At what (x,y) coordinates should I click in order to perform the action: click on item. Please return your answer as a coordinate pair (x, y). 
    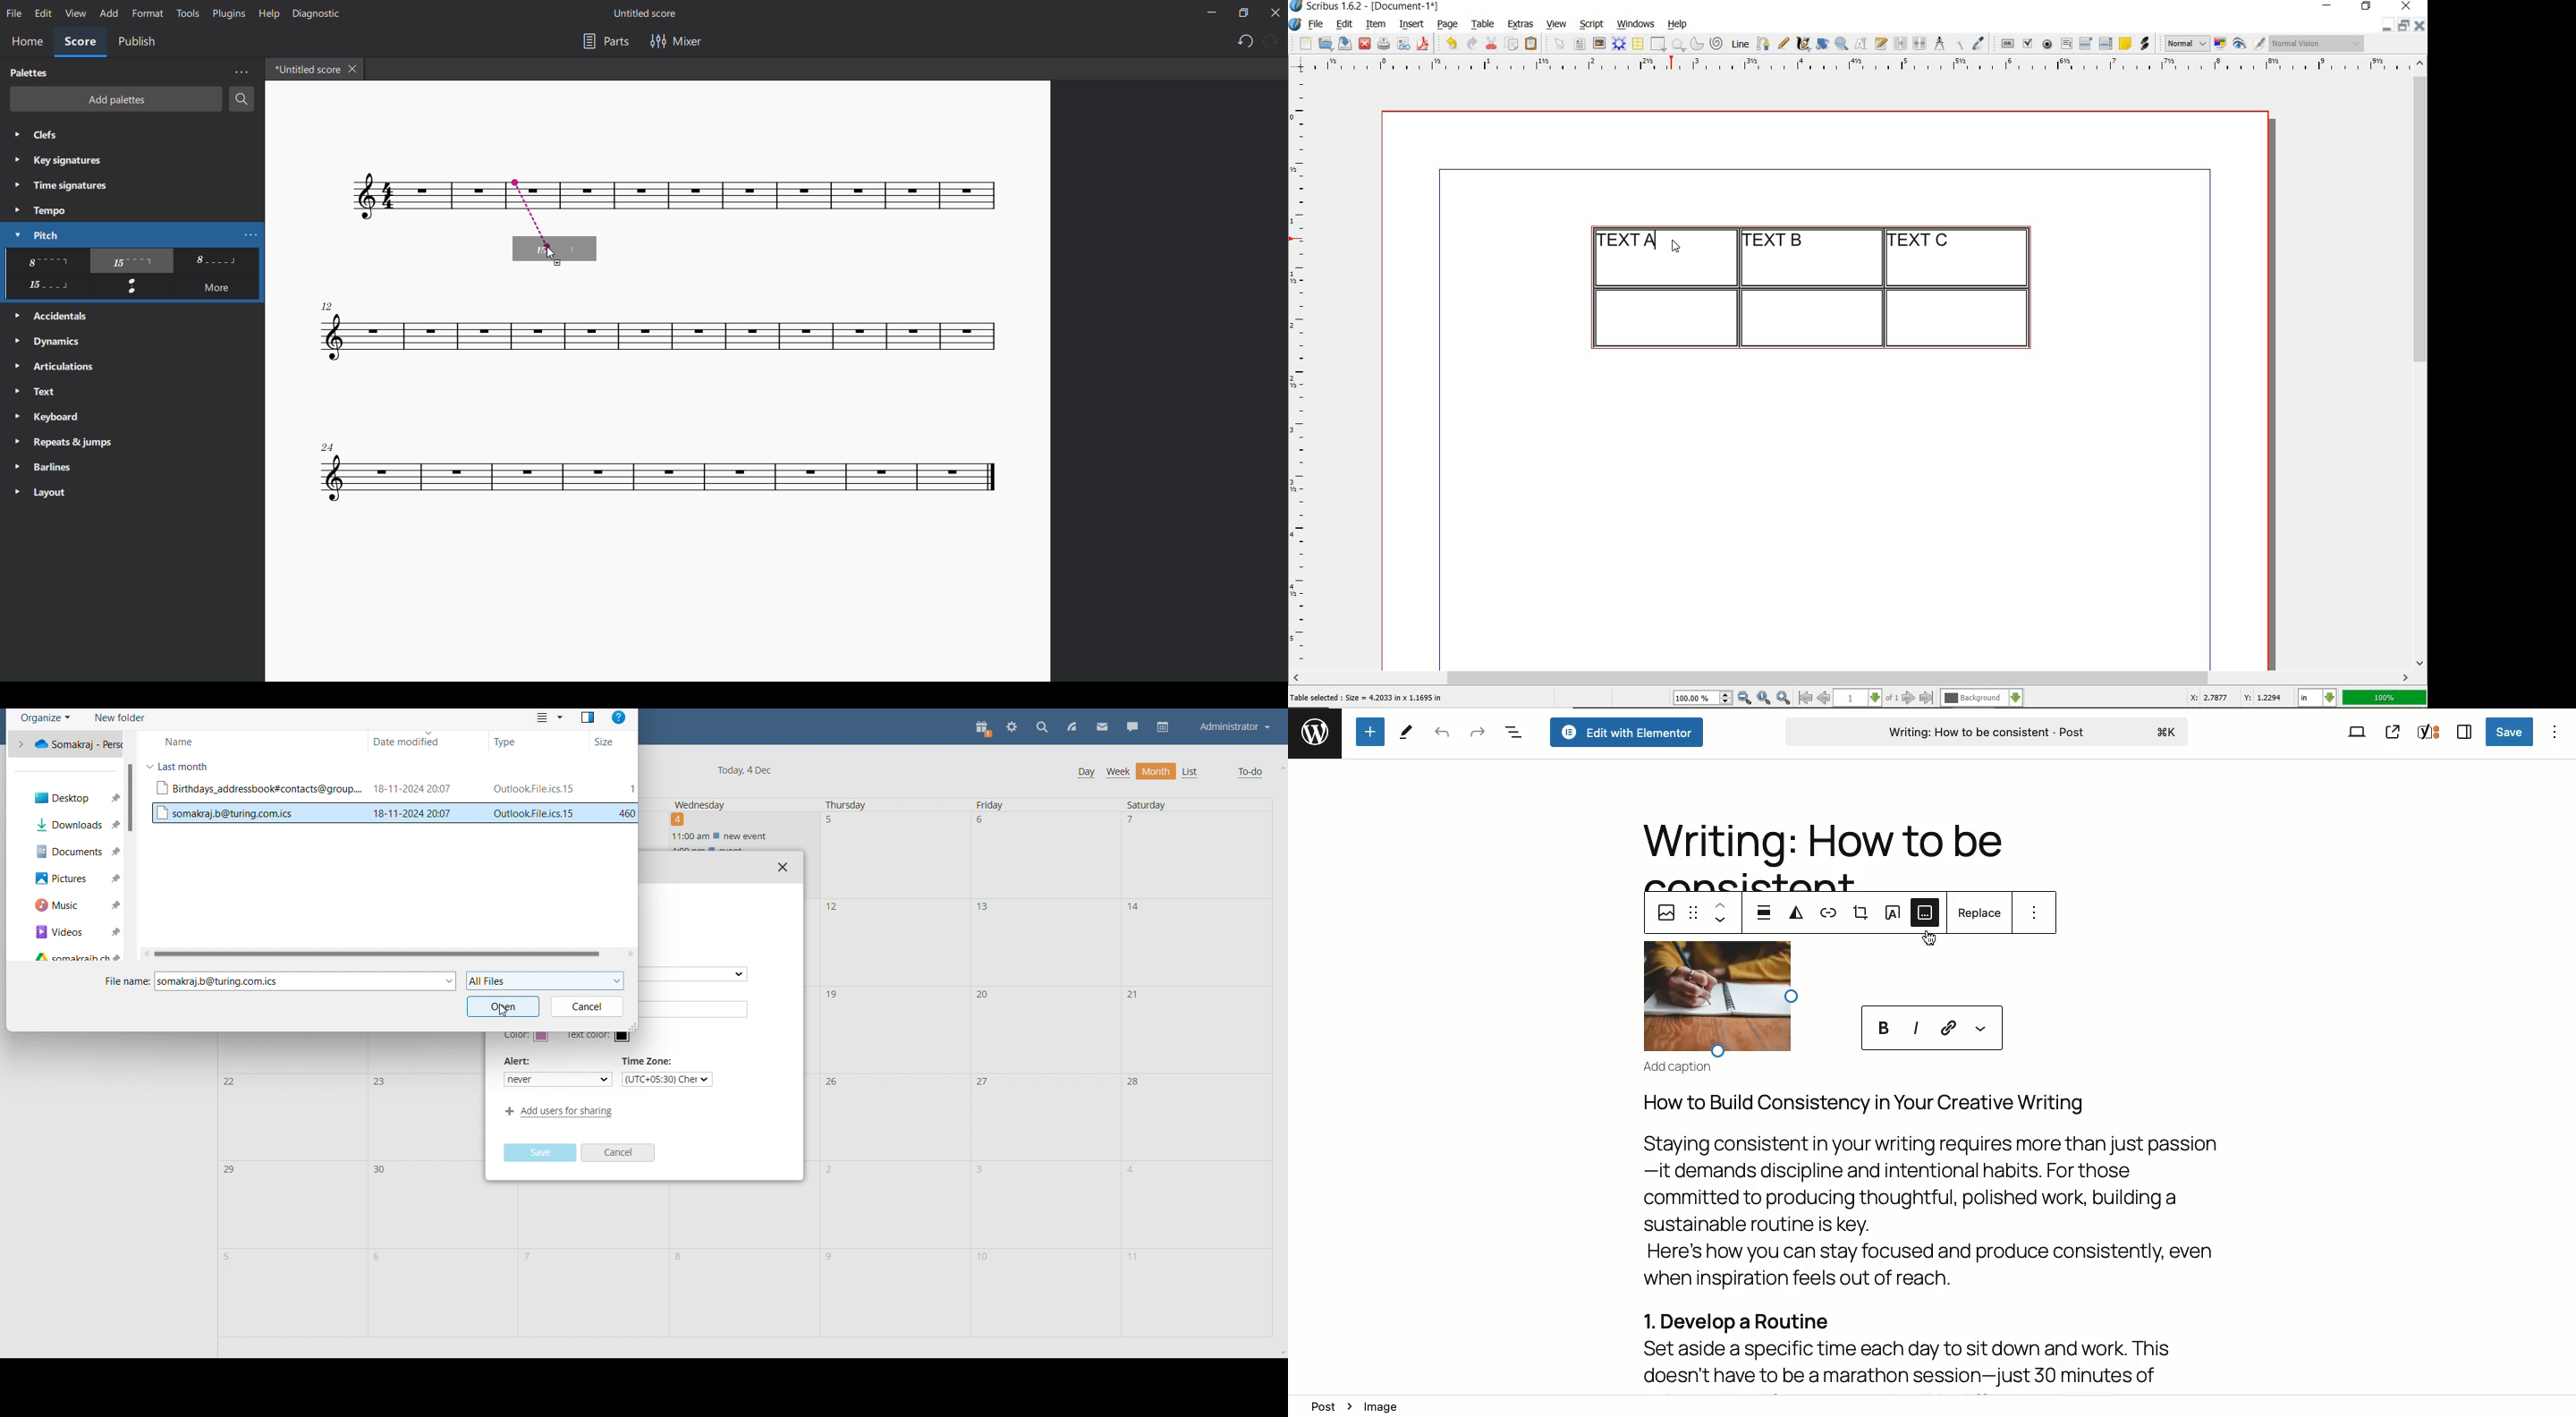
    Looking at the image, I should click on (1375, 24).